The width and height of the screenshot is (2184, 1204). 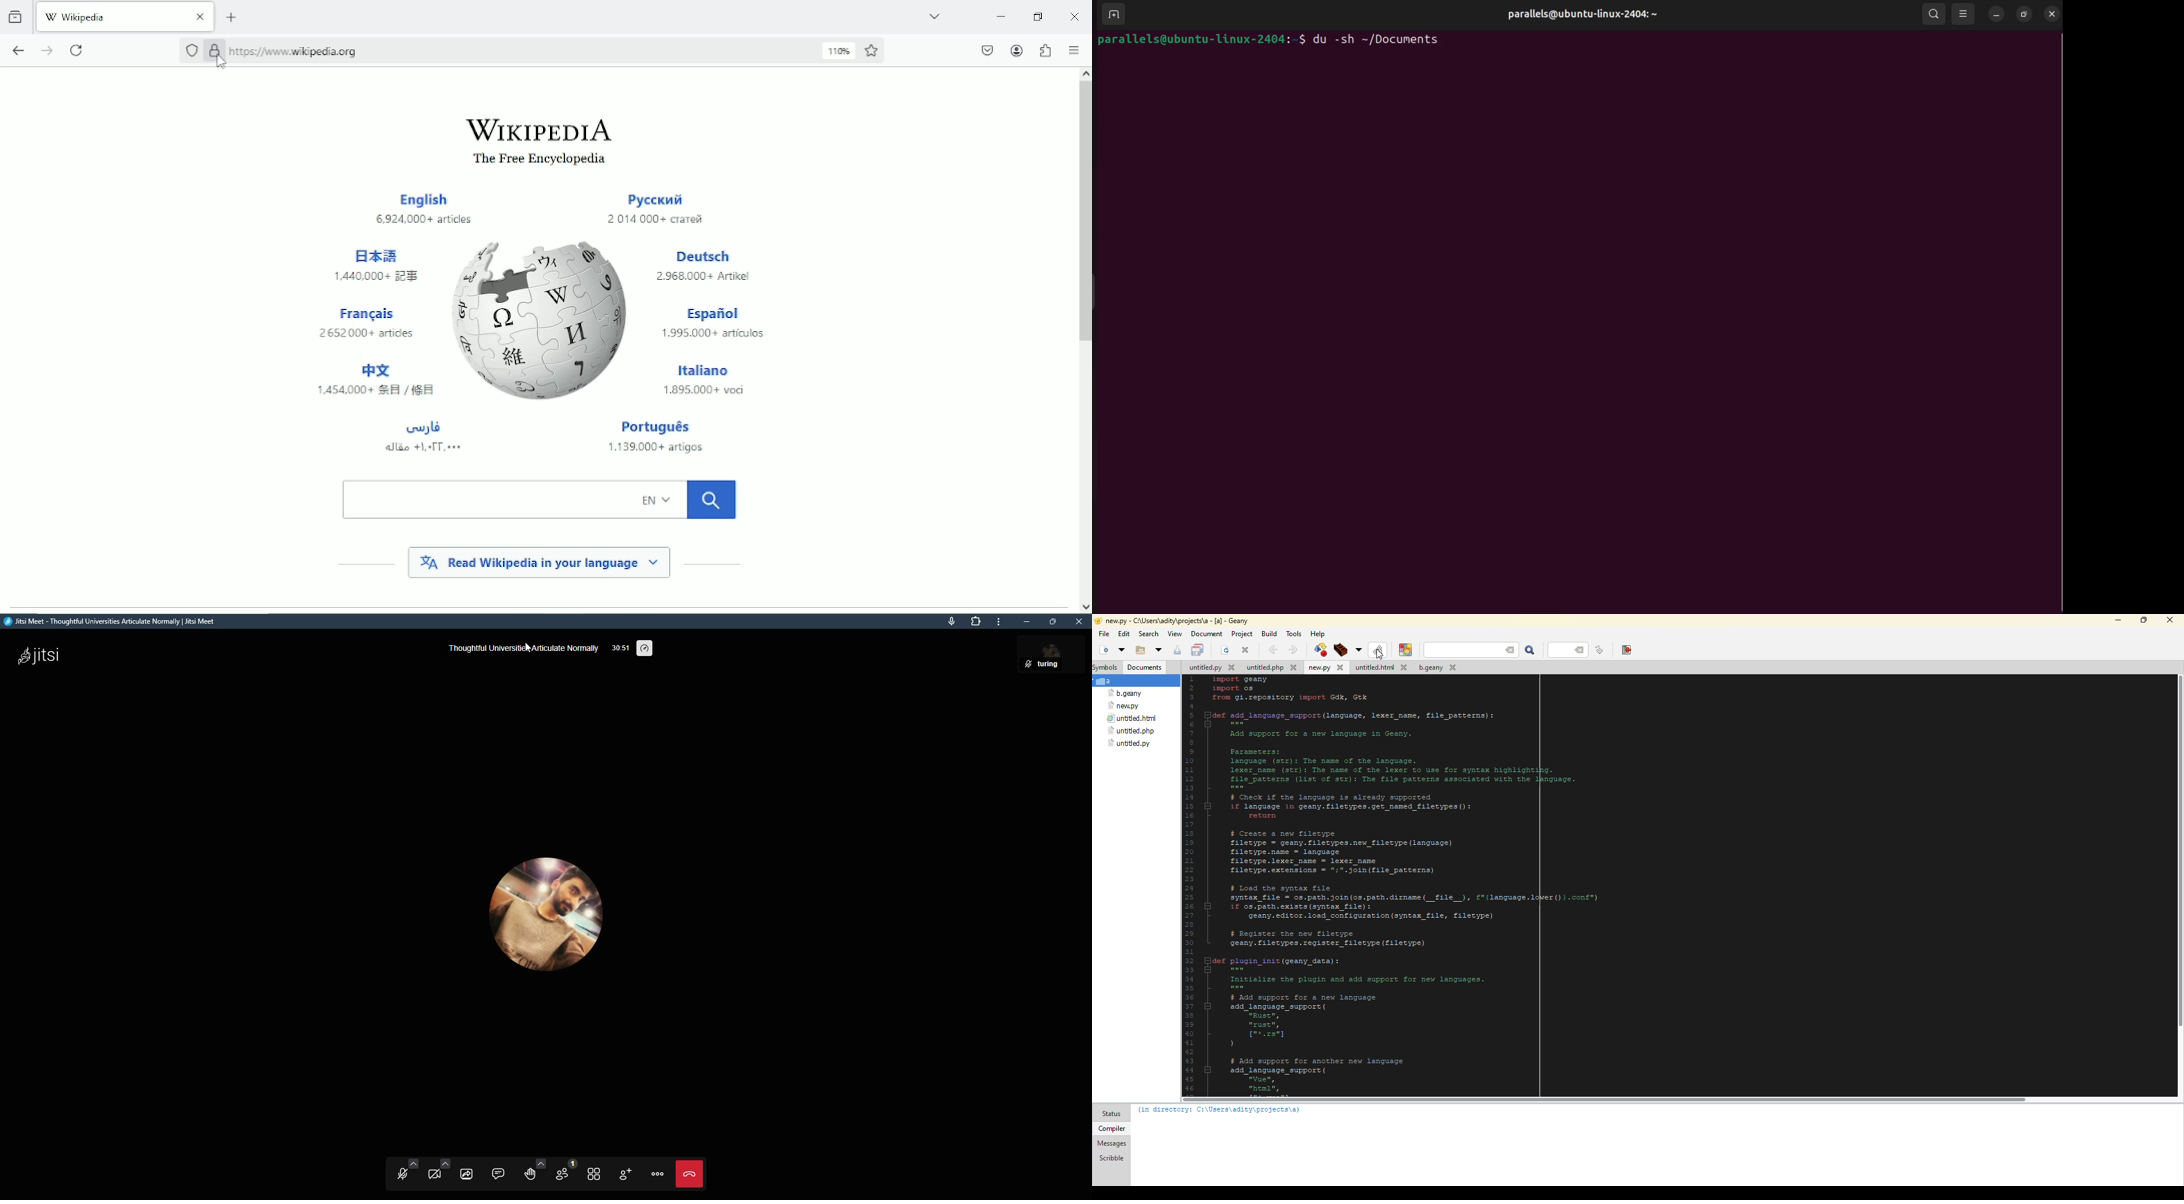 I want to click on open application menu, so click(x=1073, y=50).